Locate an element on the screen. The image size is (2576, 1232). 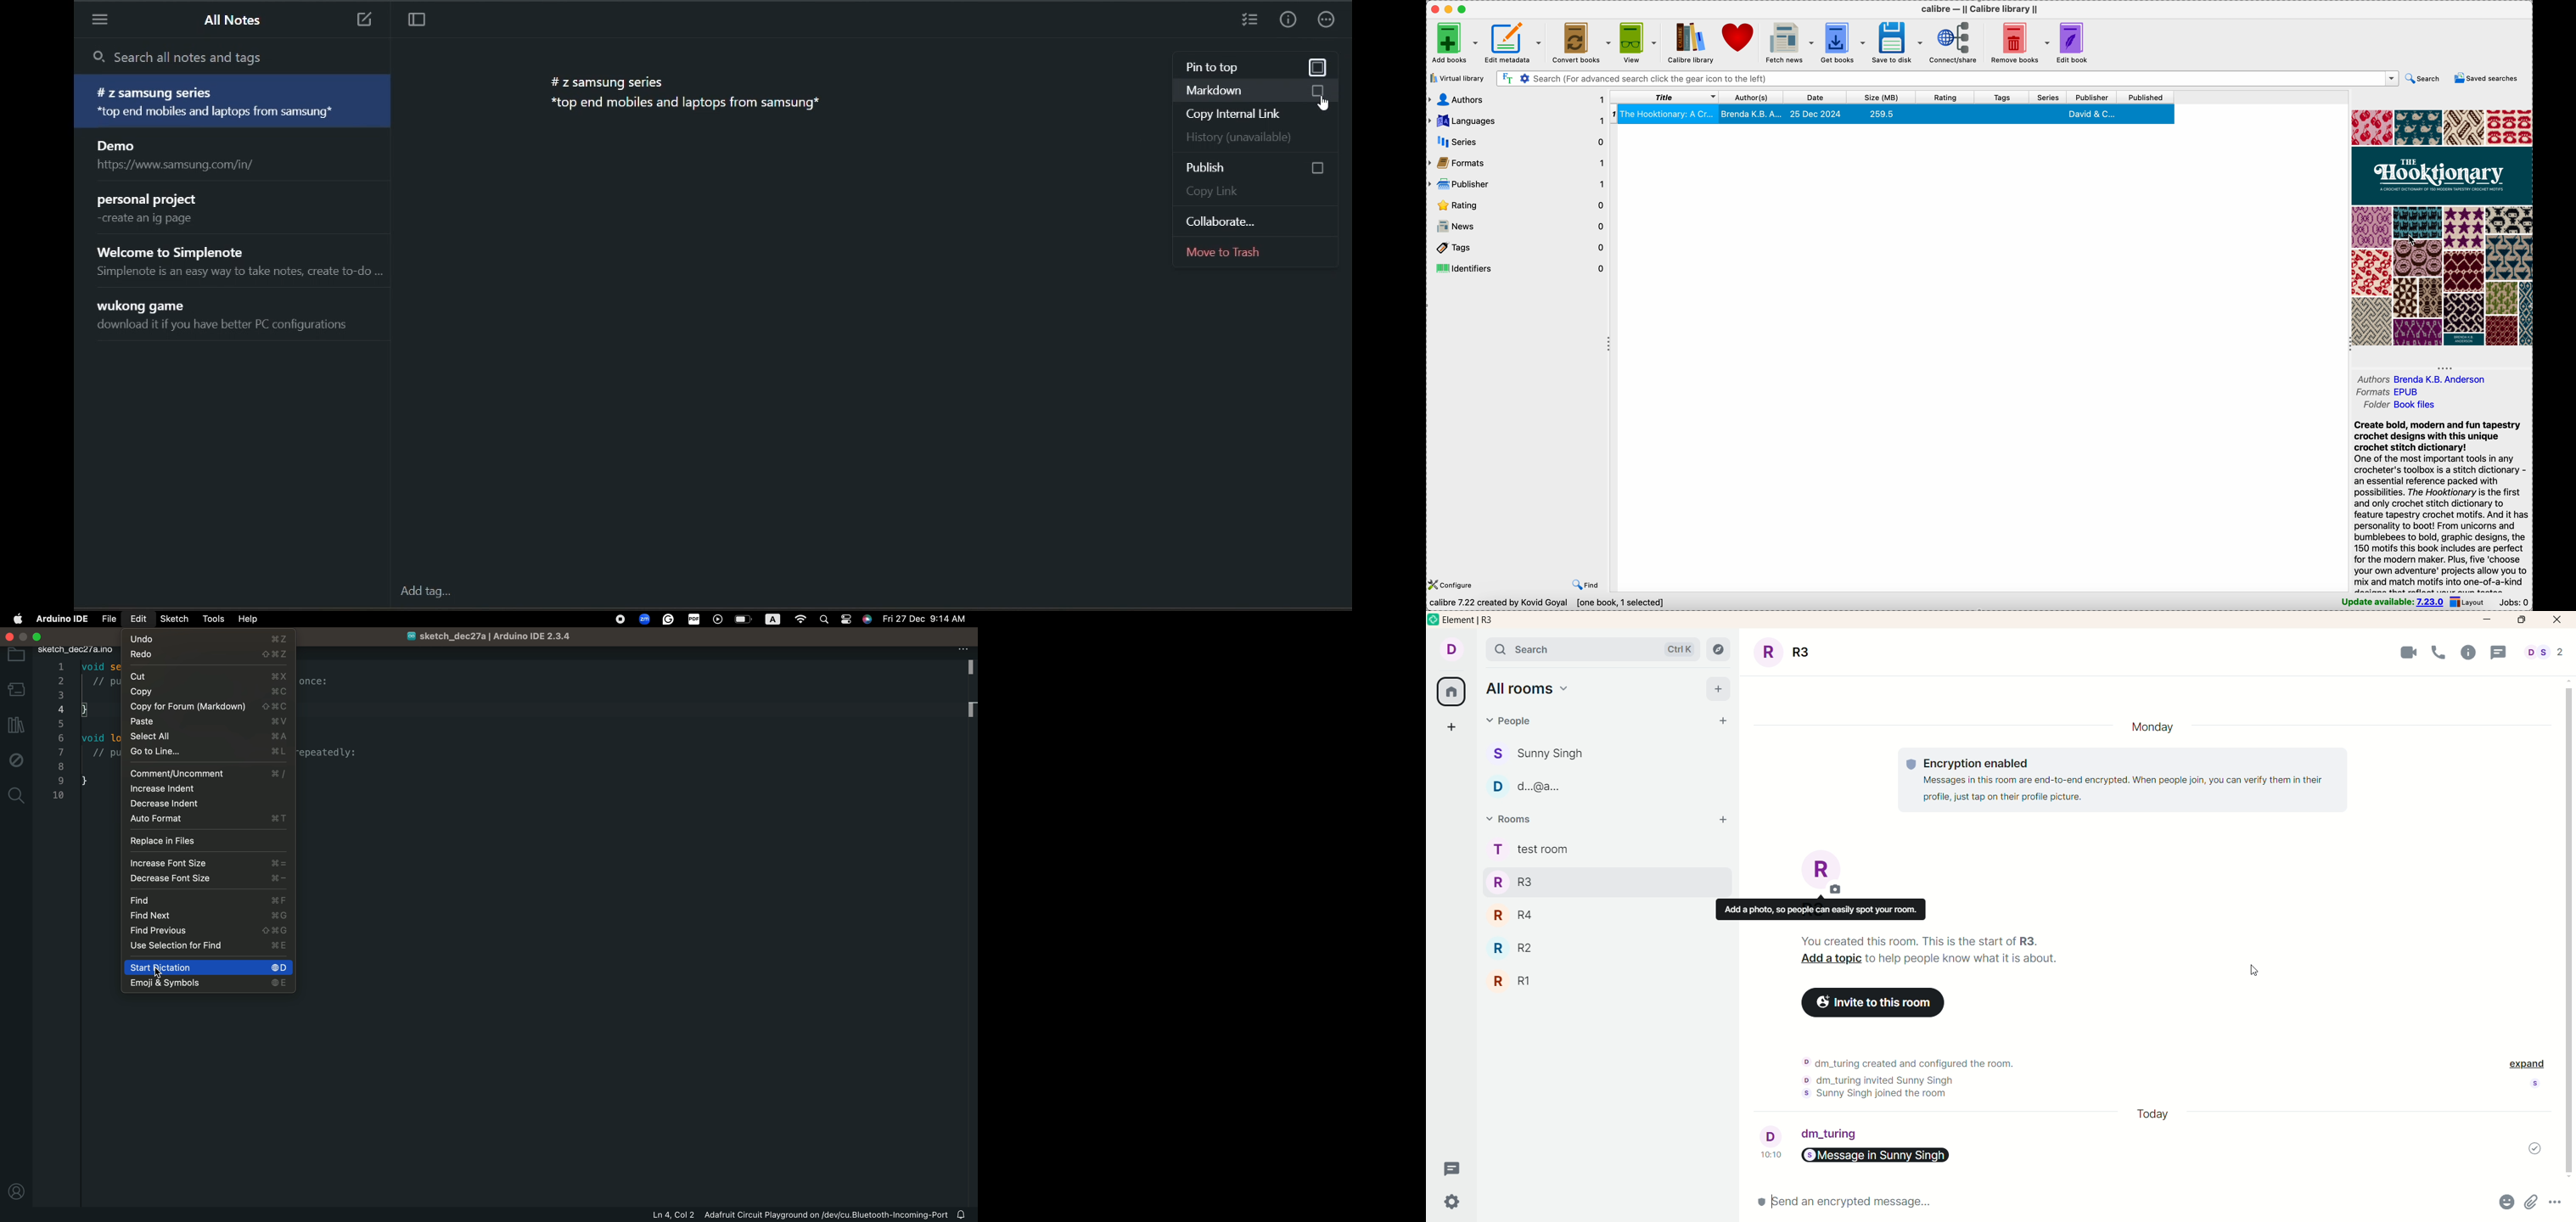
tags is located at coordinates (2001, 97).